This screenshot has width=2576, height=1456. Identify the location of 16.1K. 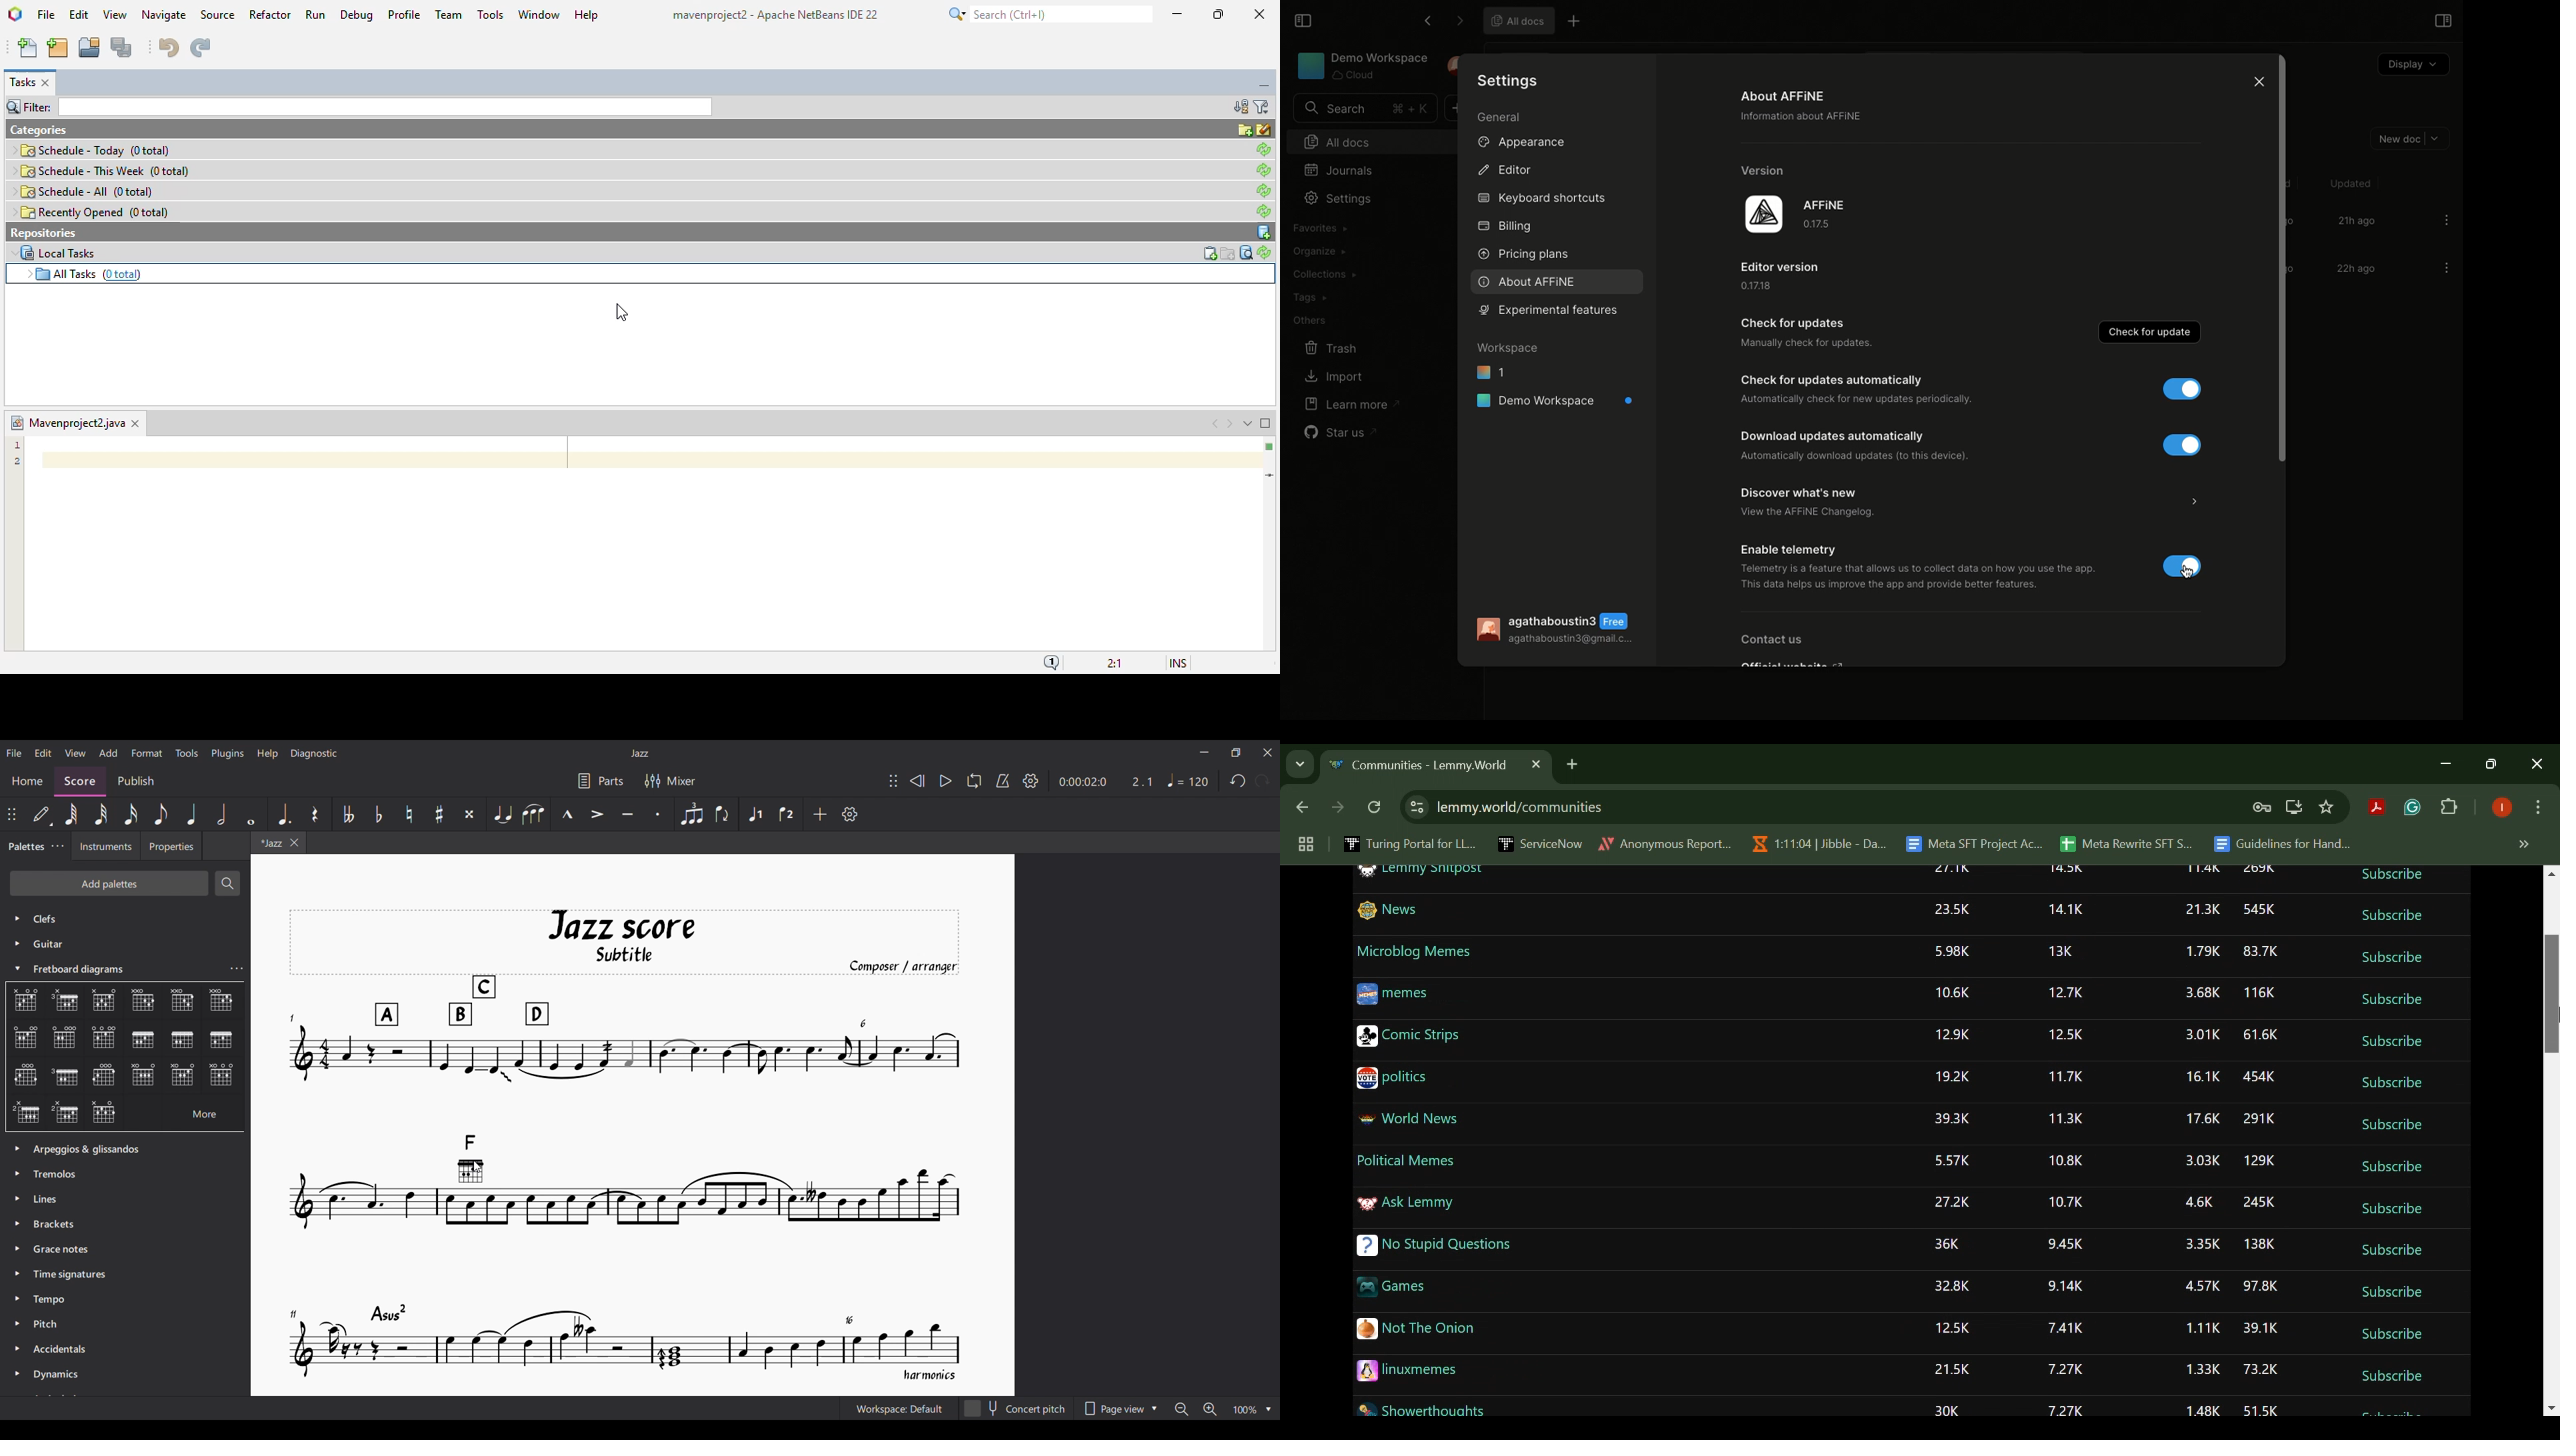
(2204, 1079).